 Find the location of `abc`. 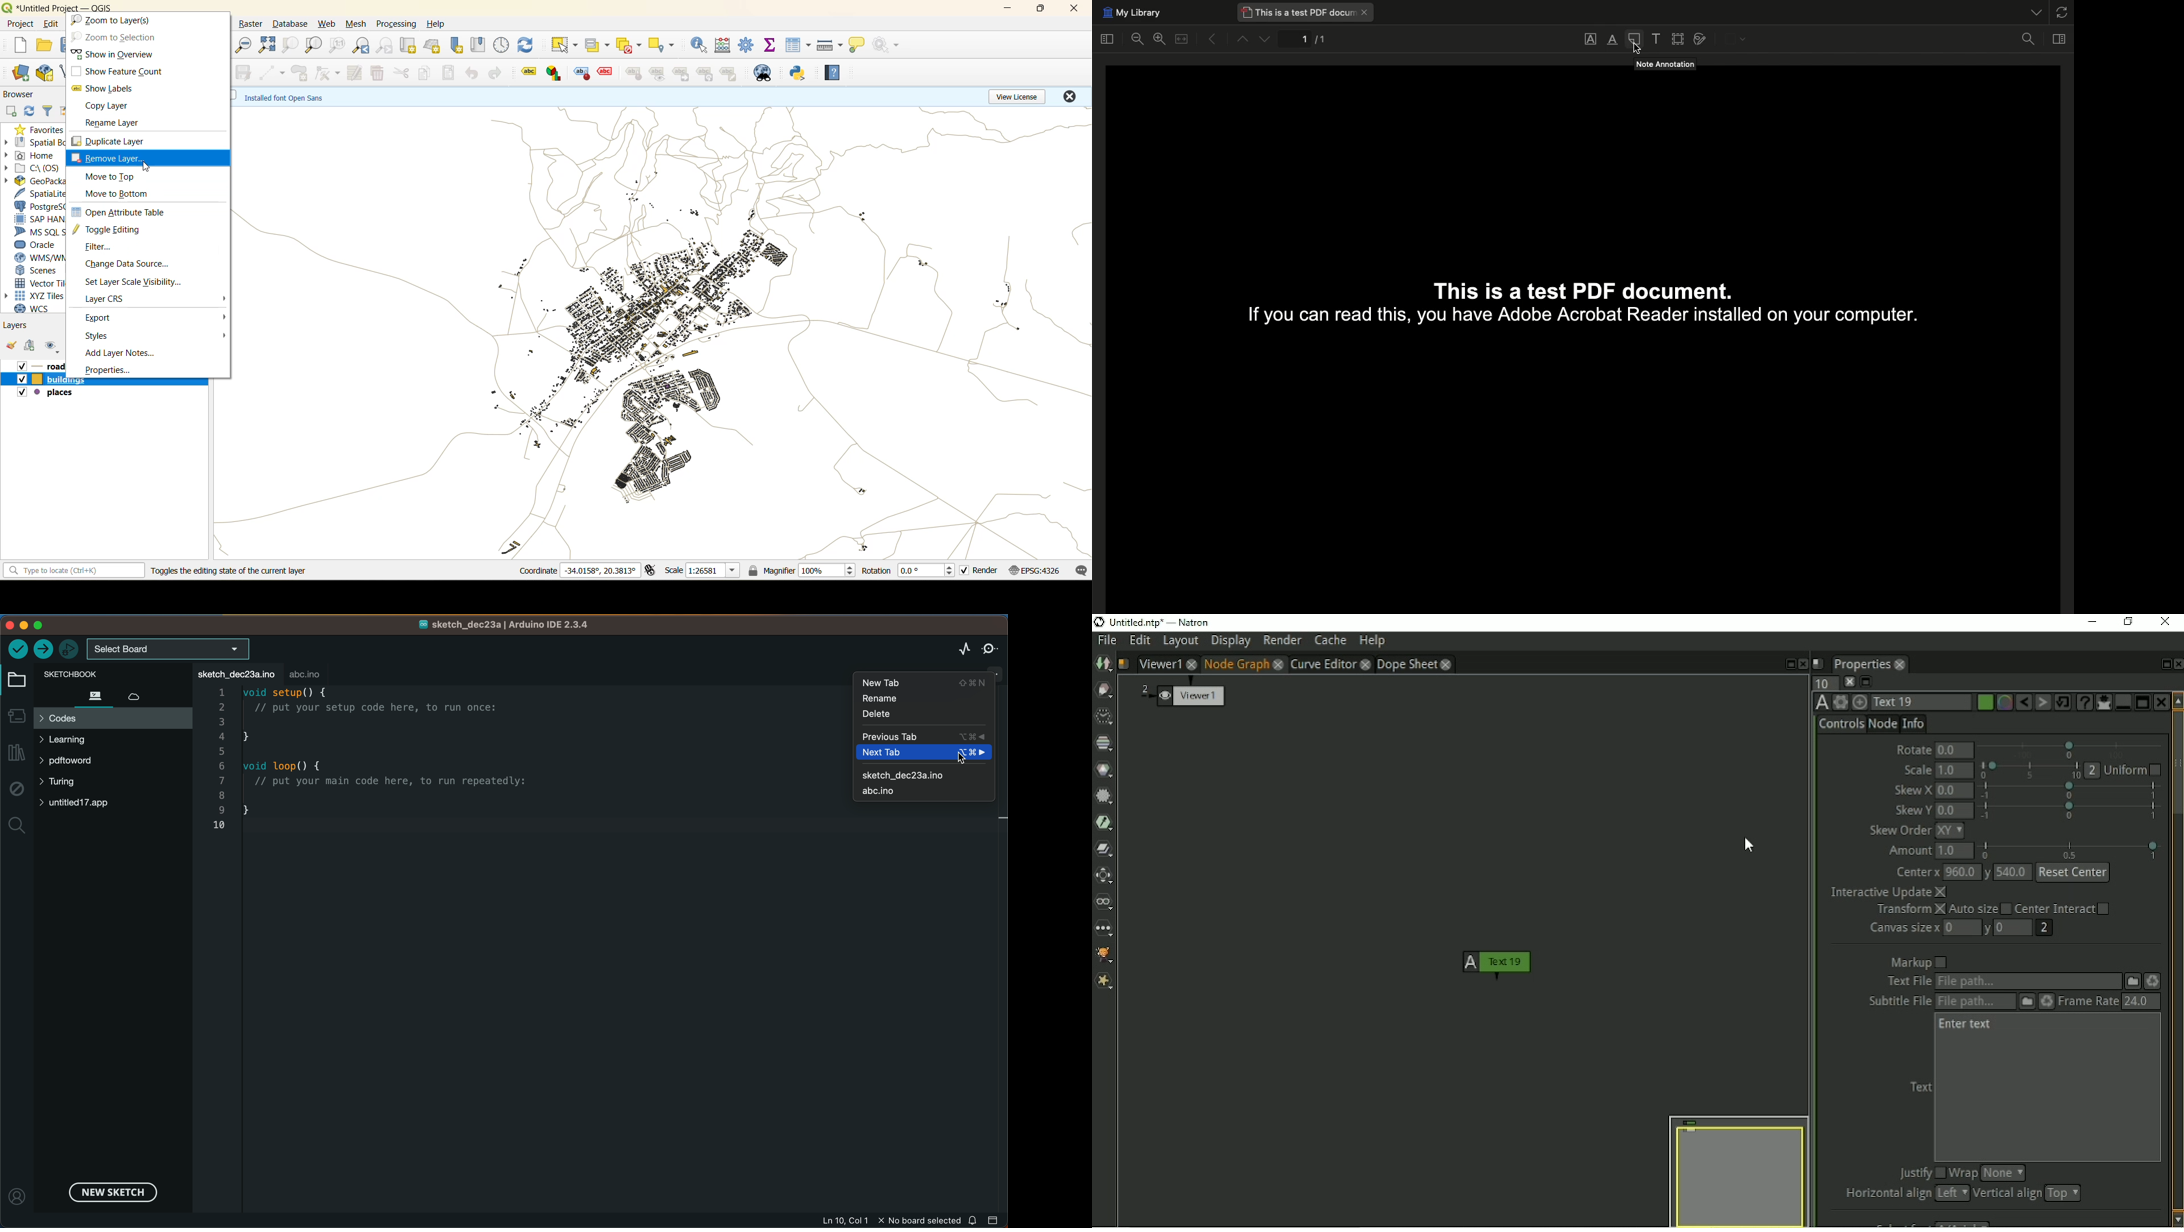

abc is located at coordinates (306, 671).